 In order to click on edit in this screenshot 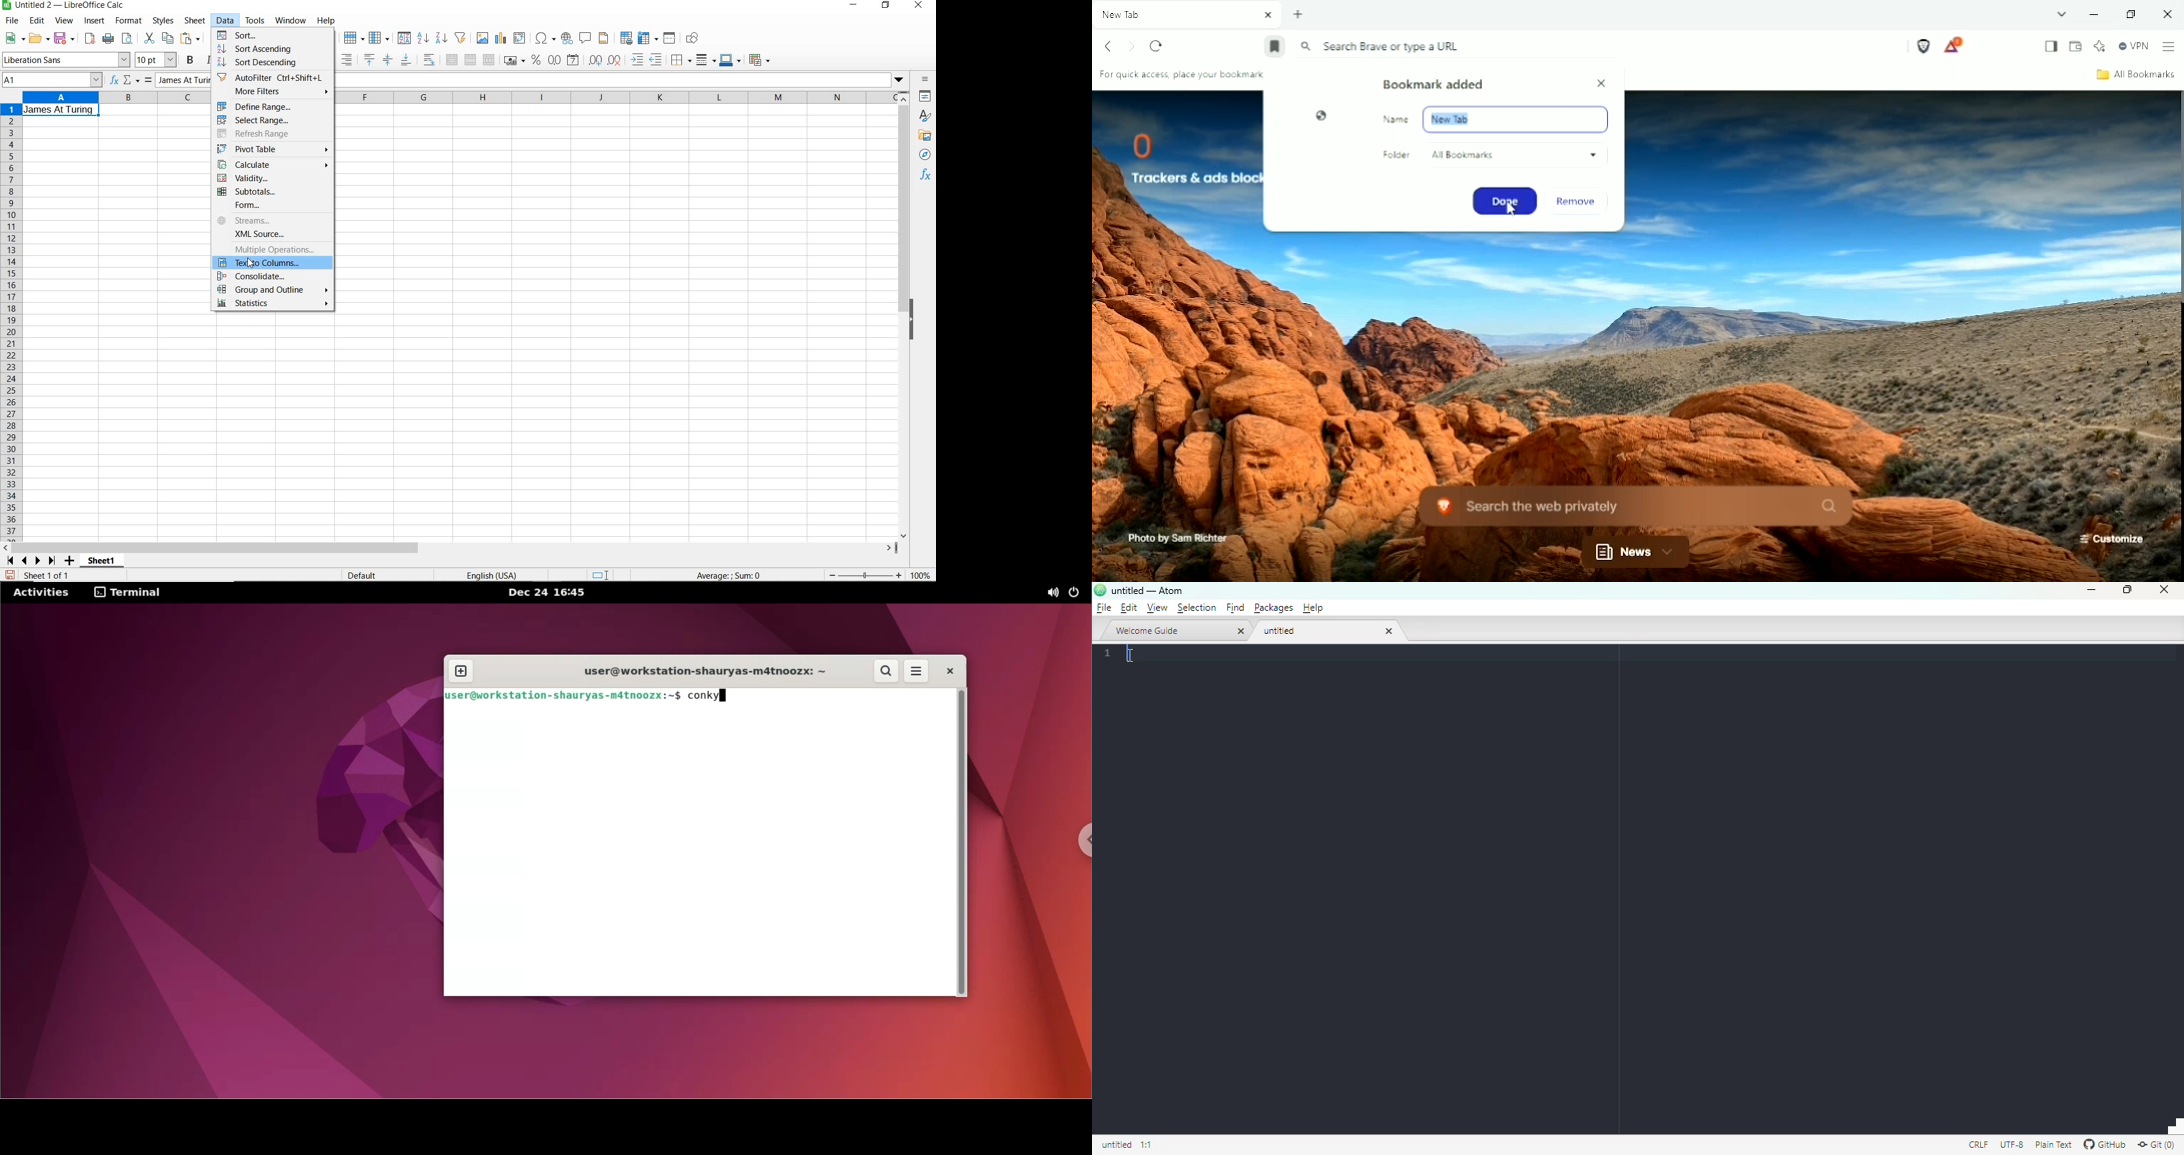, I will do `click(38, 21)`.